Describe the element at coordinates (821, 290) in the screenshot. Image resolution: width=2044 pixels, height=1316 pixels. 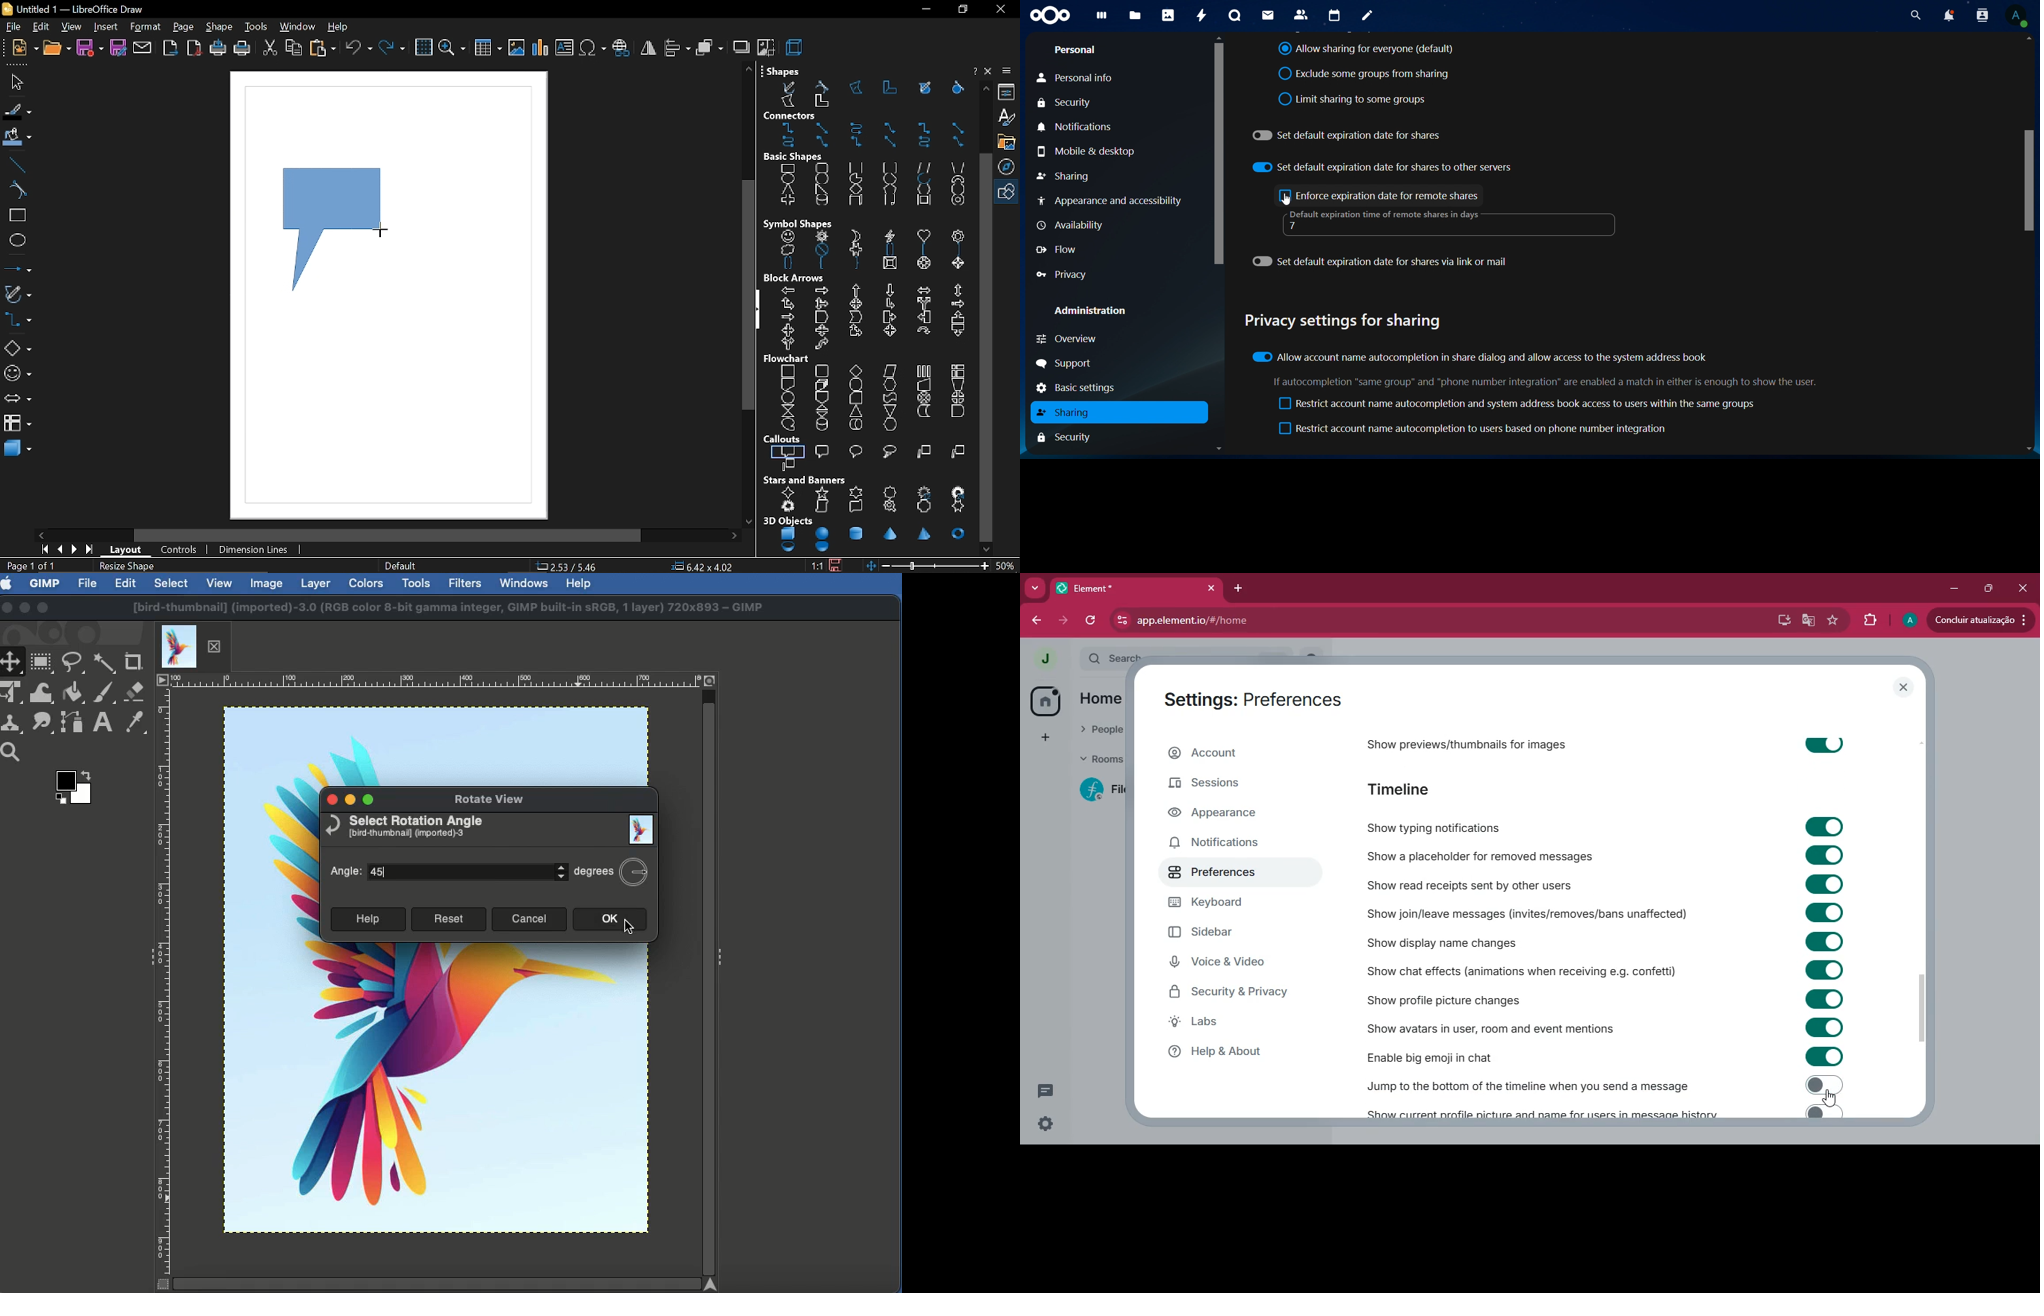
I see `right arrow` at that location.